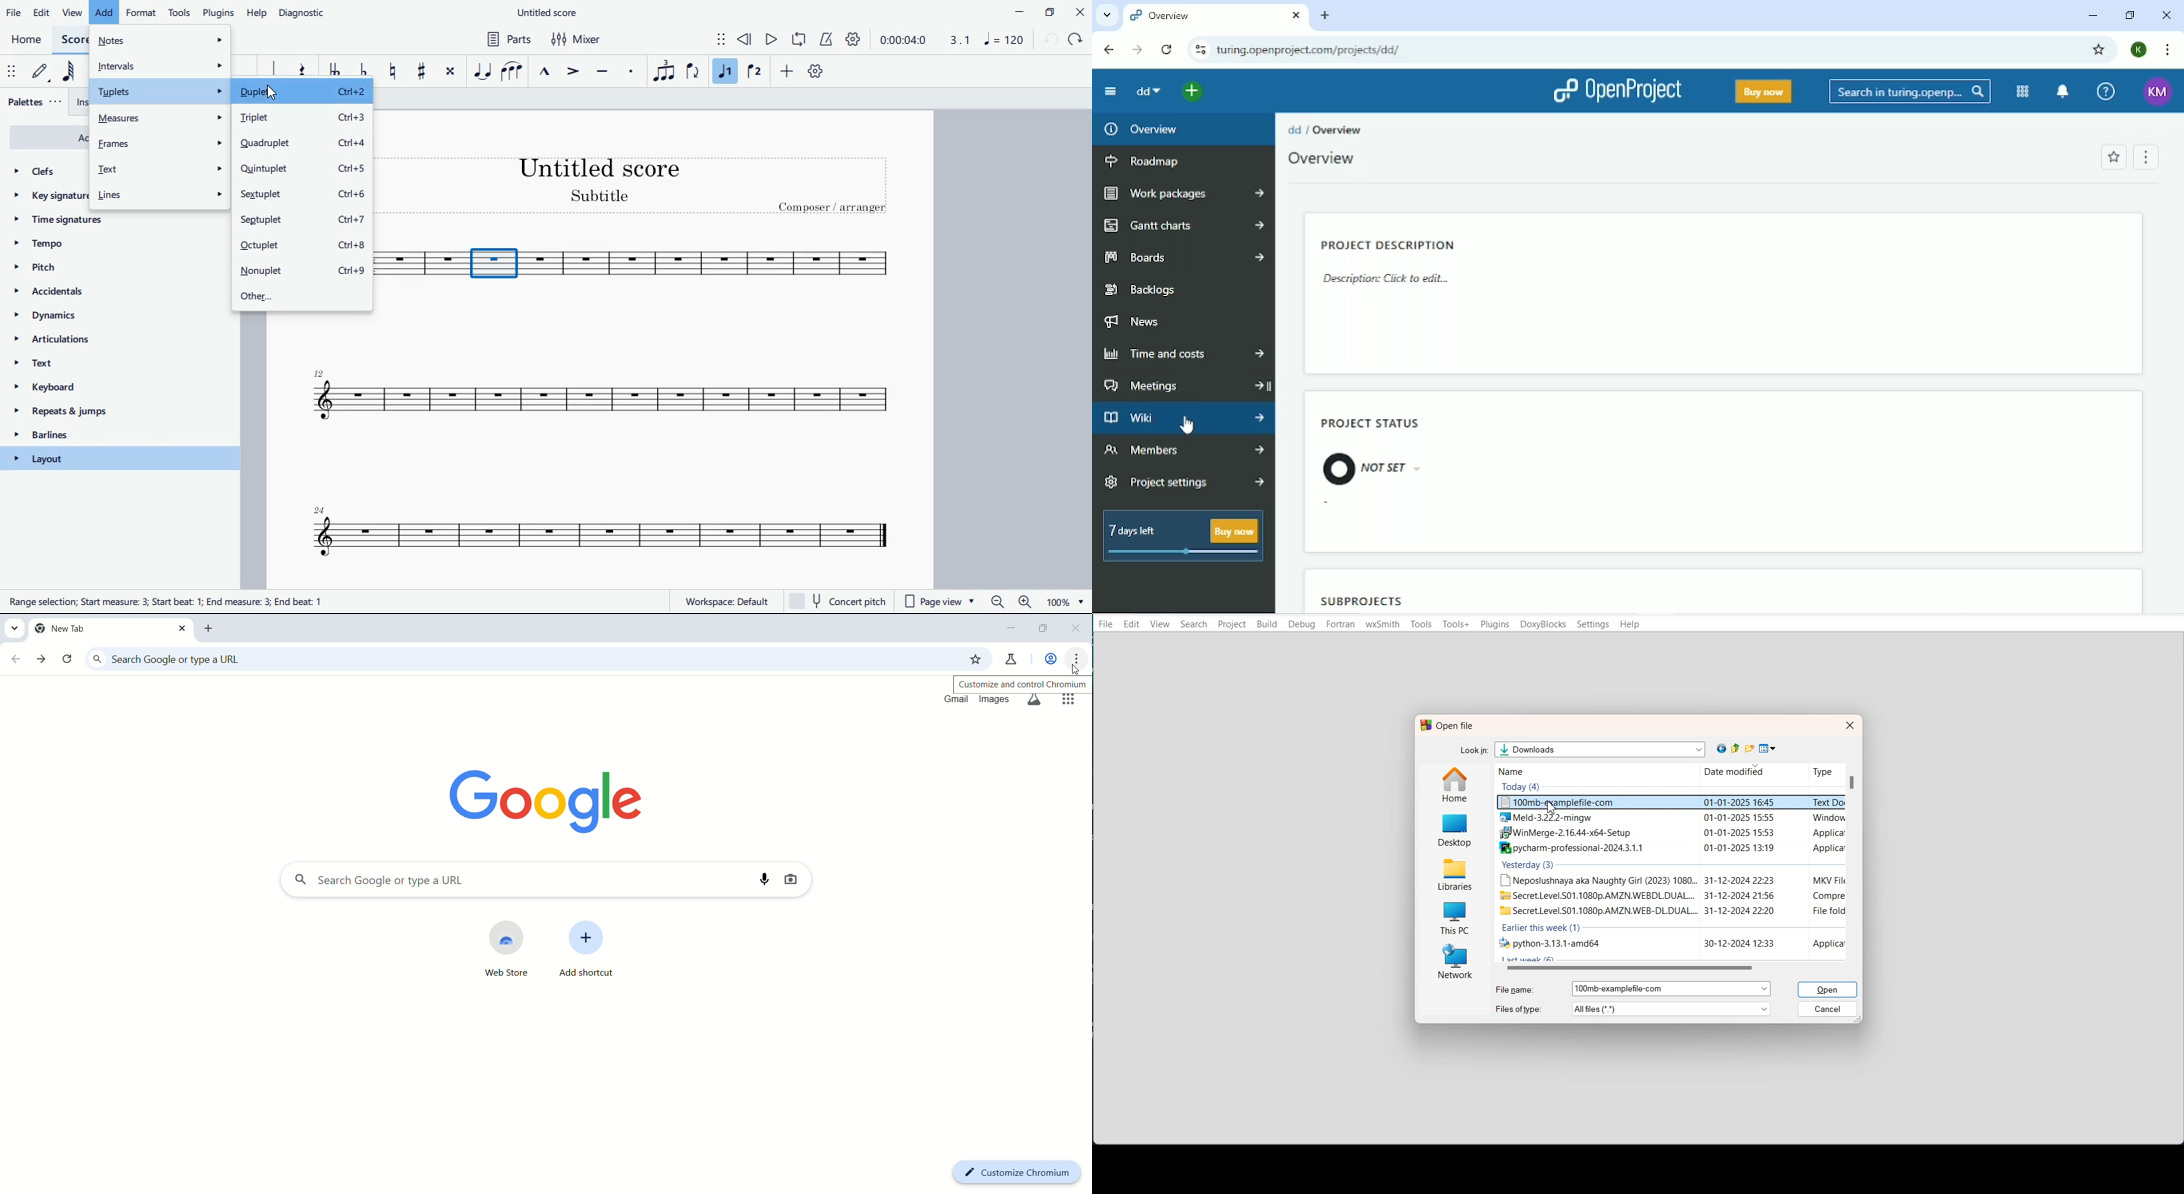 Image resolution: width=2184 pixels, height=1204 pixels. What do you see at coordinates (1011, 627) in the screenshot?
I see `minimize` at bounding box center [1011, 627].